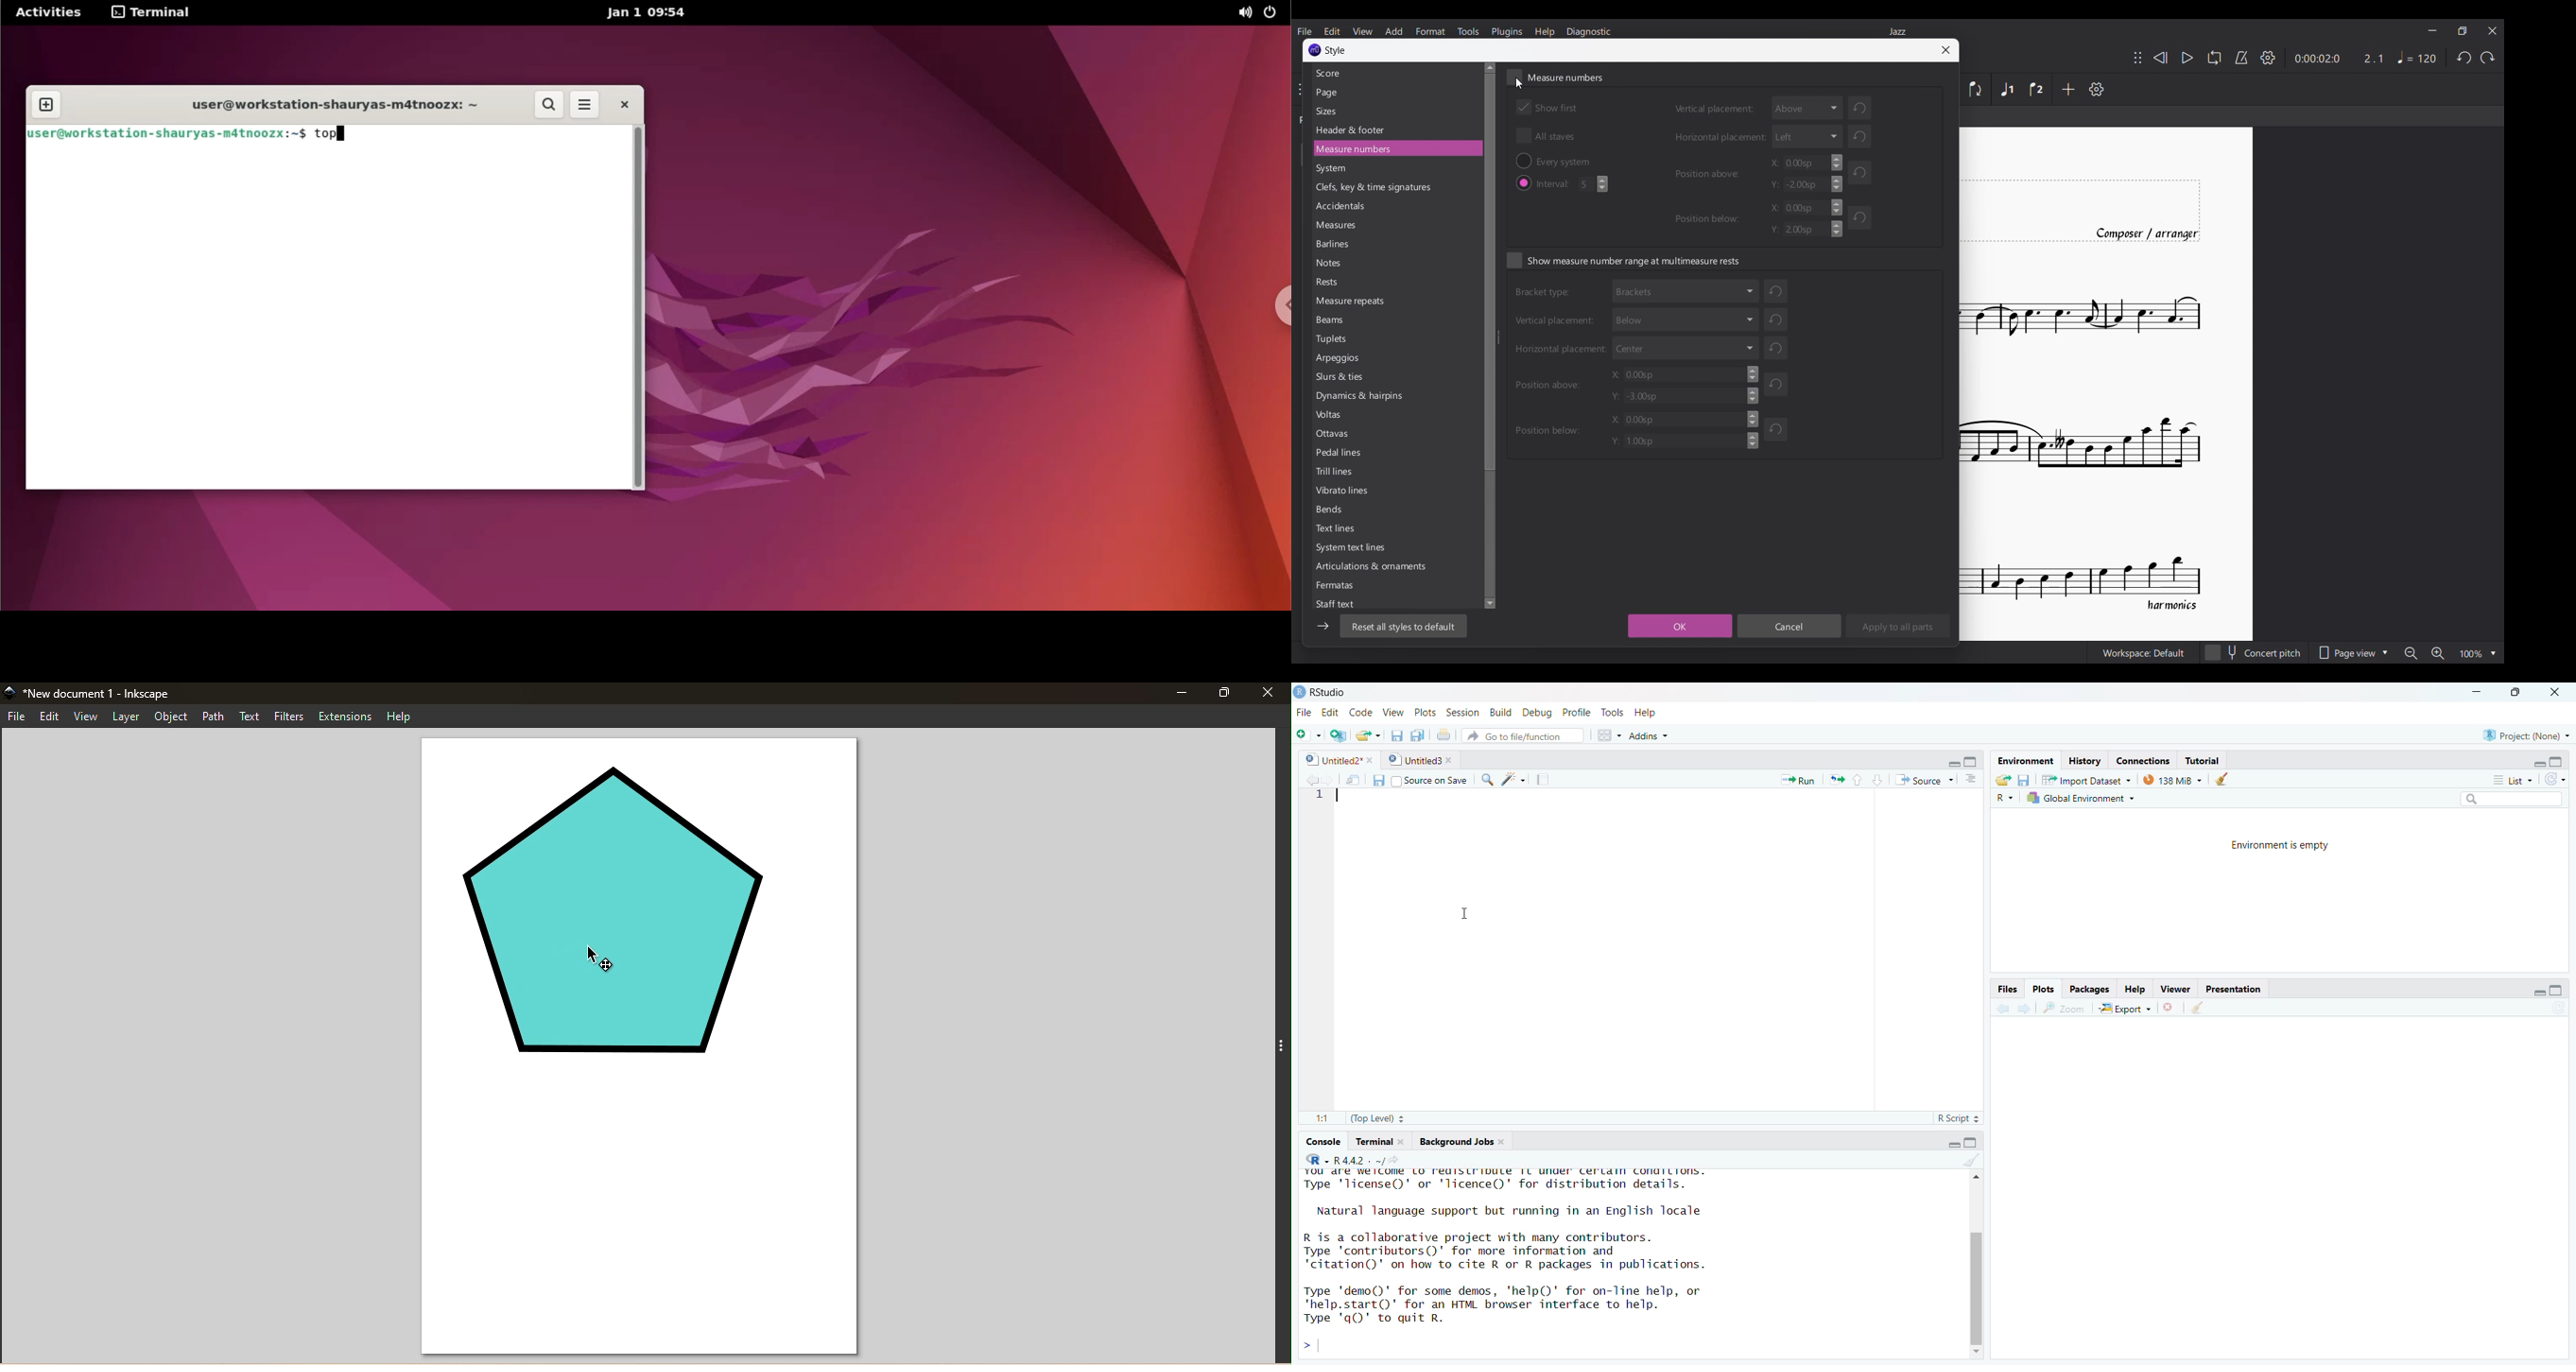 This screenshot has height=1372, width=2576. Describe the element at coordinates (1710, 173) in the screenshot. I see `Position above` at that location.